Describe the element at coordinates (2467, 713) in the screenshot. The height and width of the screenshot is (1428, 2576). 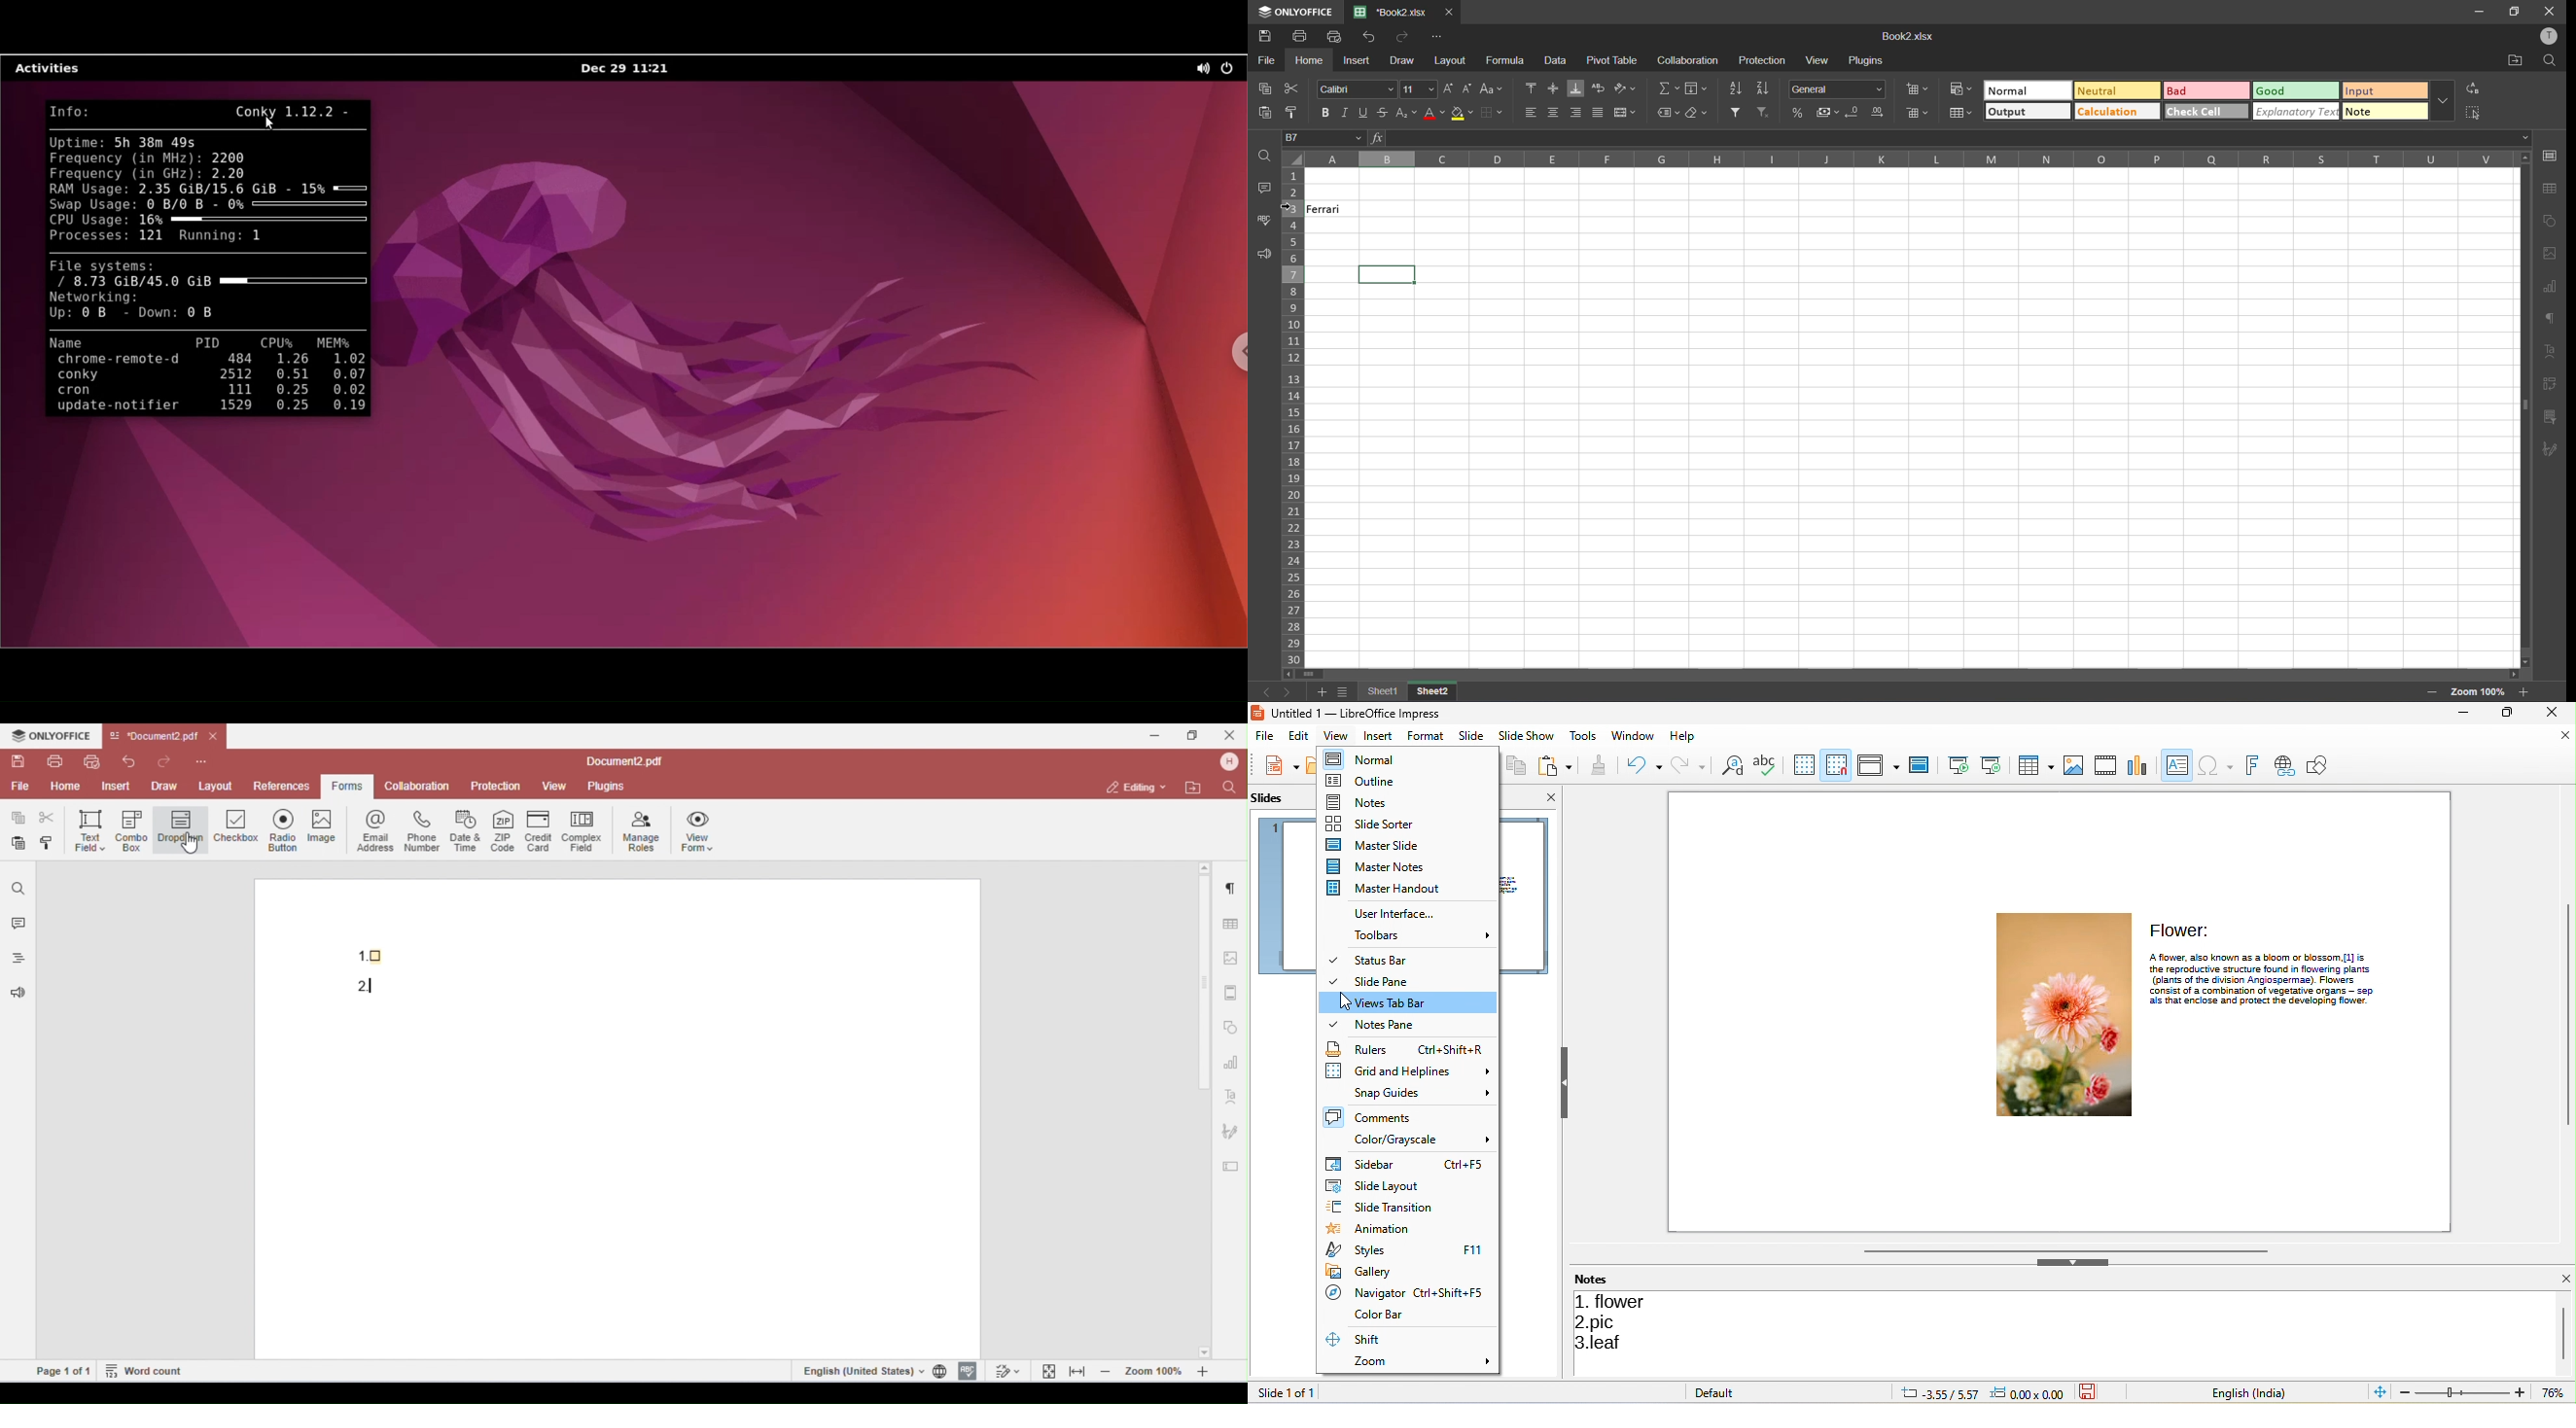
I see `minimize` at that location.